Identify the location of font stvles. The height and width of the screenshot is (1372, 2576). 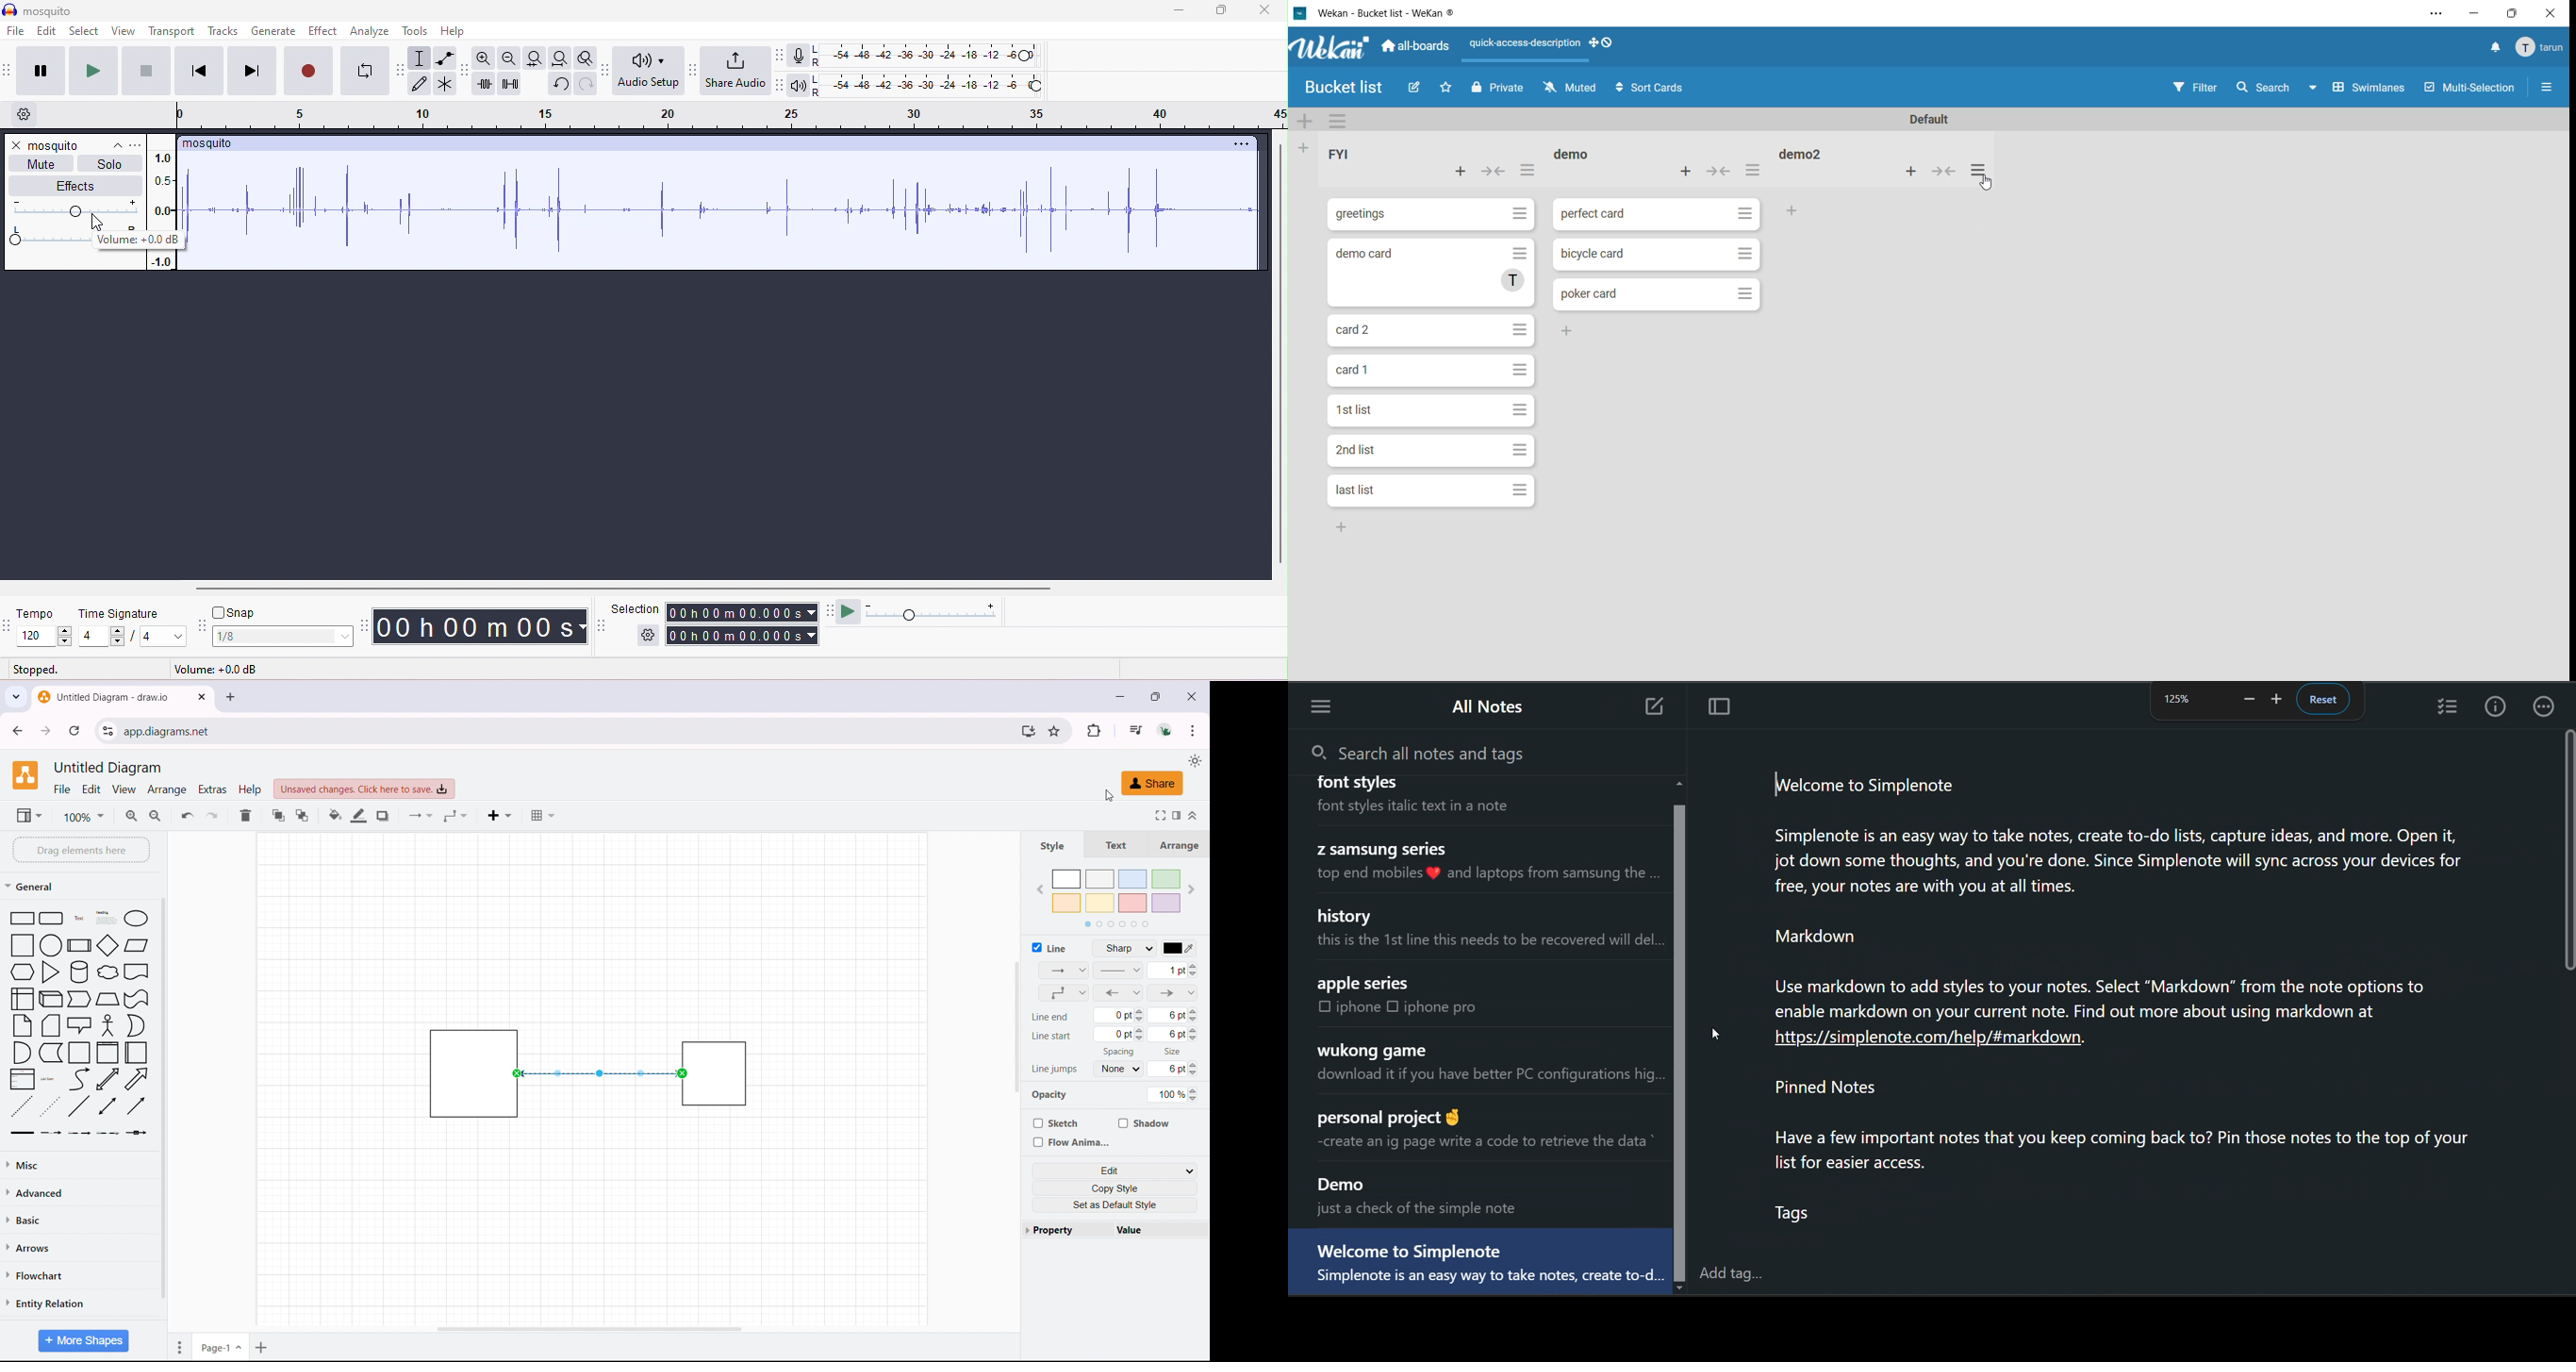
(1356, 779).